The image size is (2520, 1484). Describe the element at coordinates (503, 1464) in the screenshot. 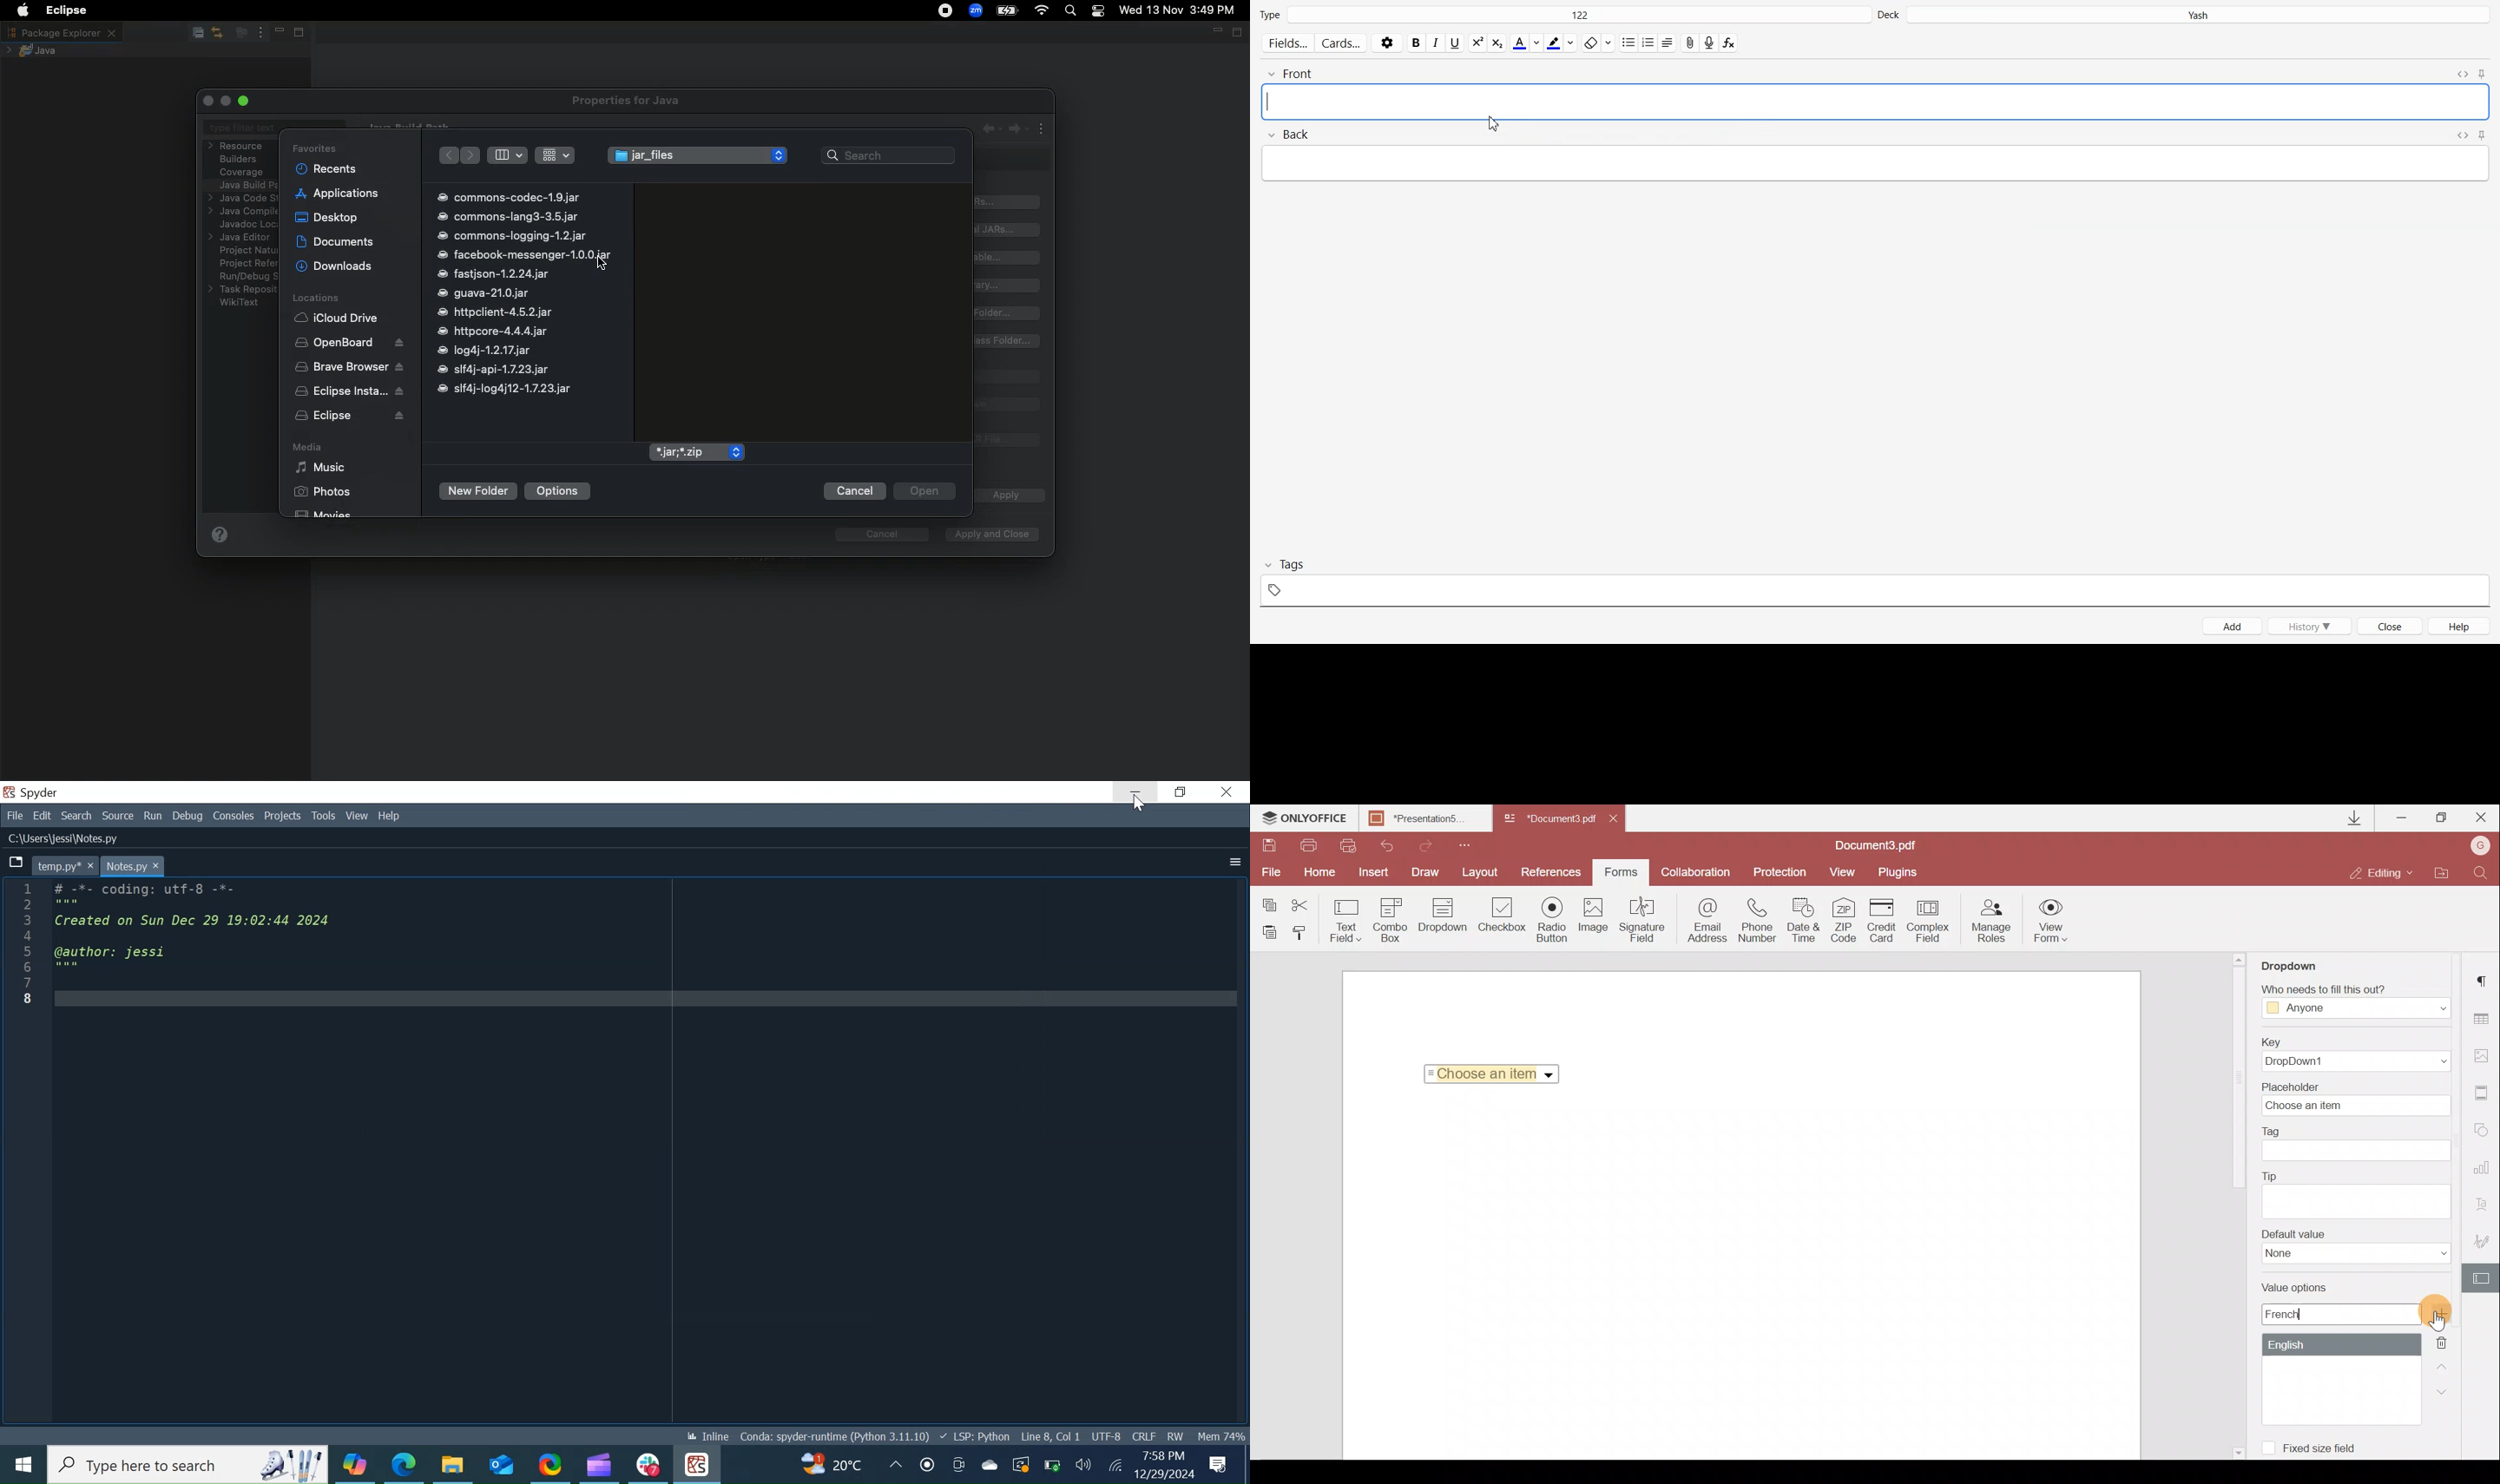

I see `Outlook` at that location.